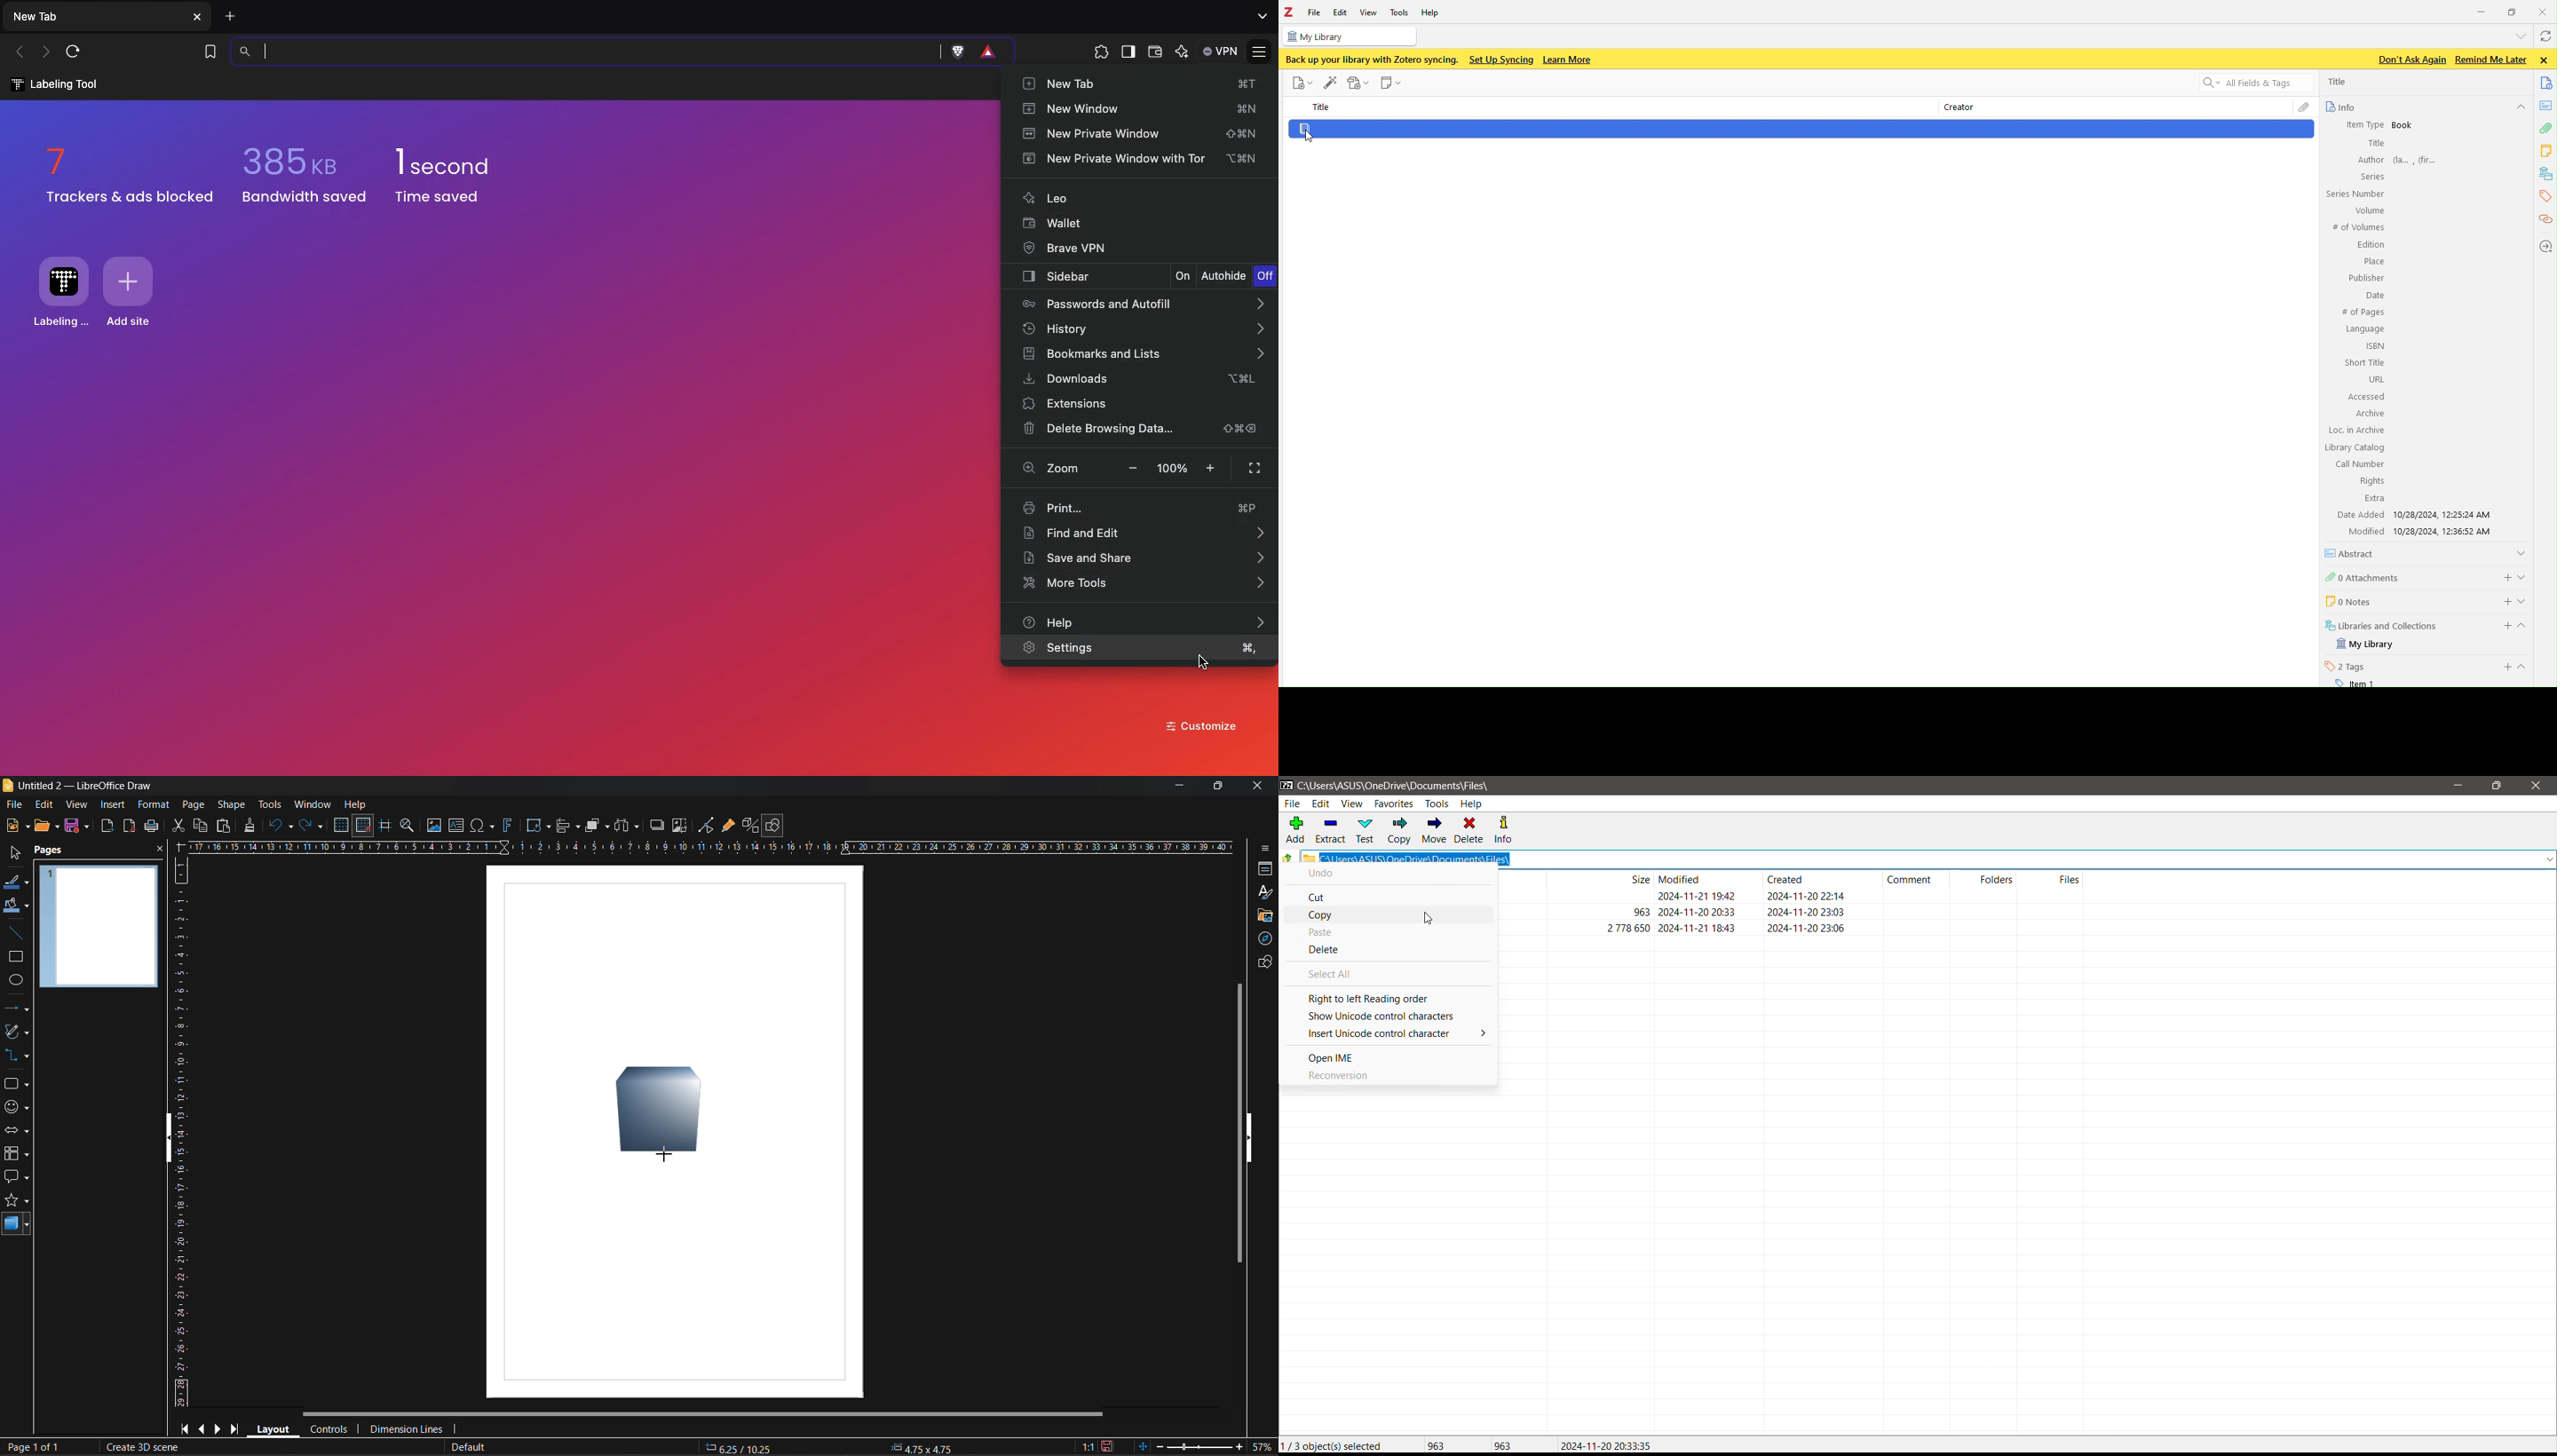 The image size is (2576, 1456). I want to click on Close, so click(2538, 786).